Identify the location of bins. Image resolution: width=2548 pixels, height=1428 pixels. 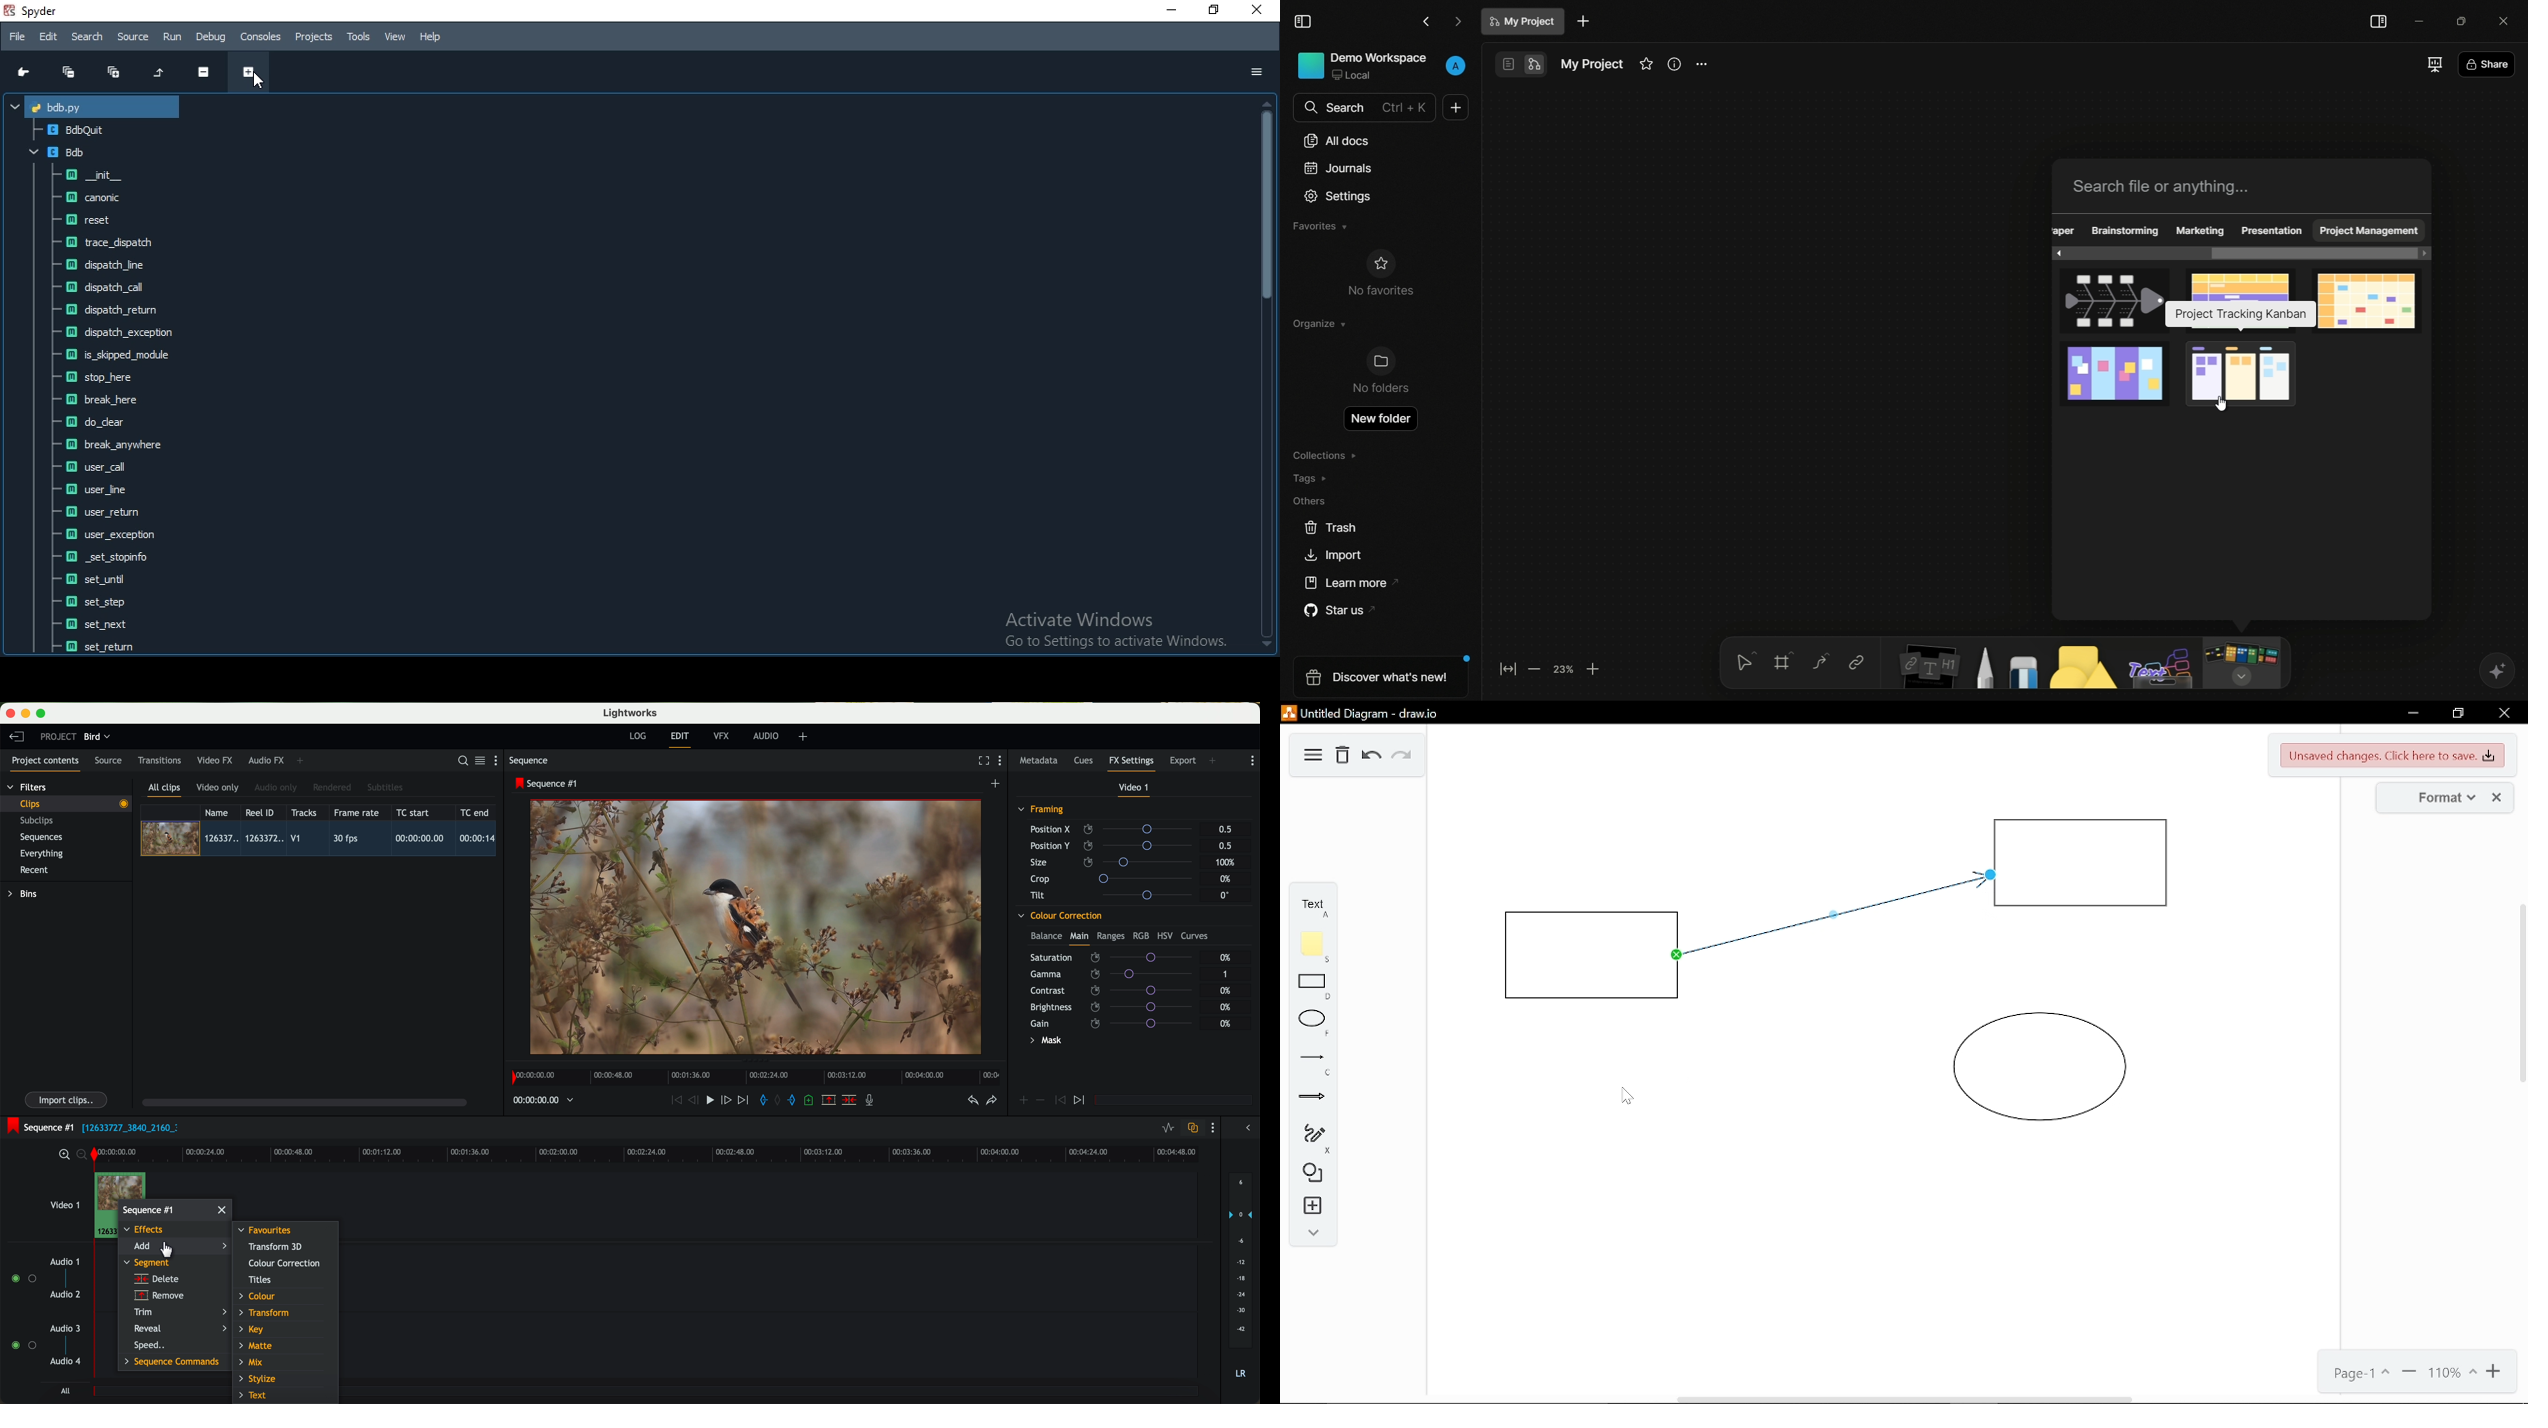
(24, 894).